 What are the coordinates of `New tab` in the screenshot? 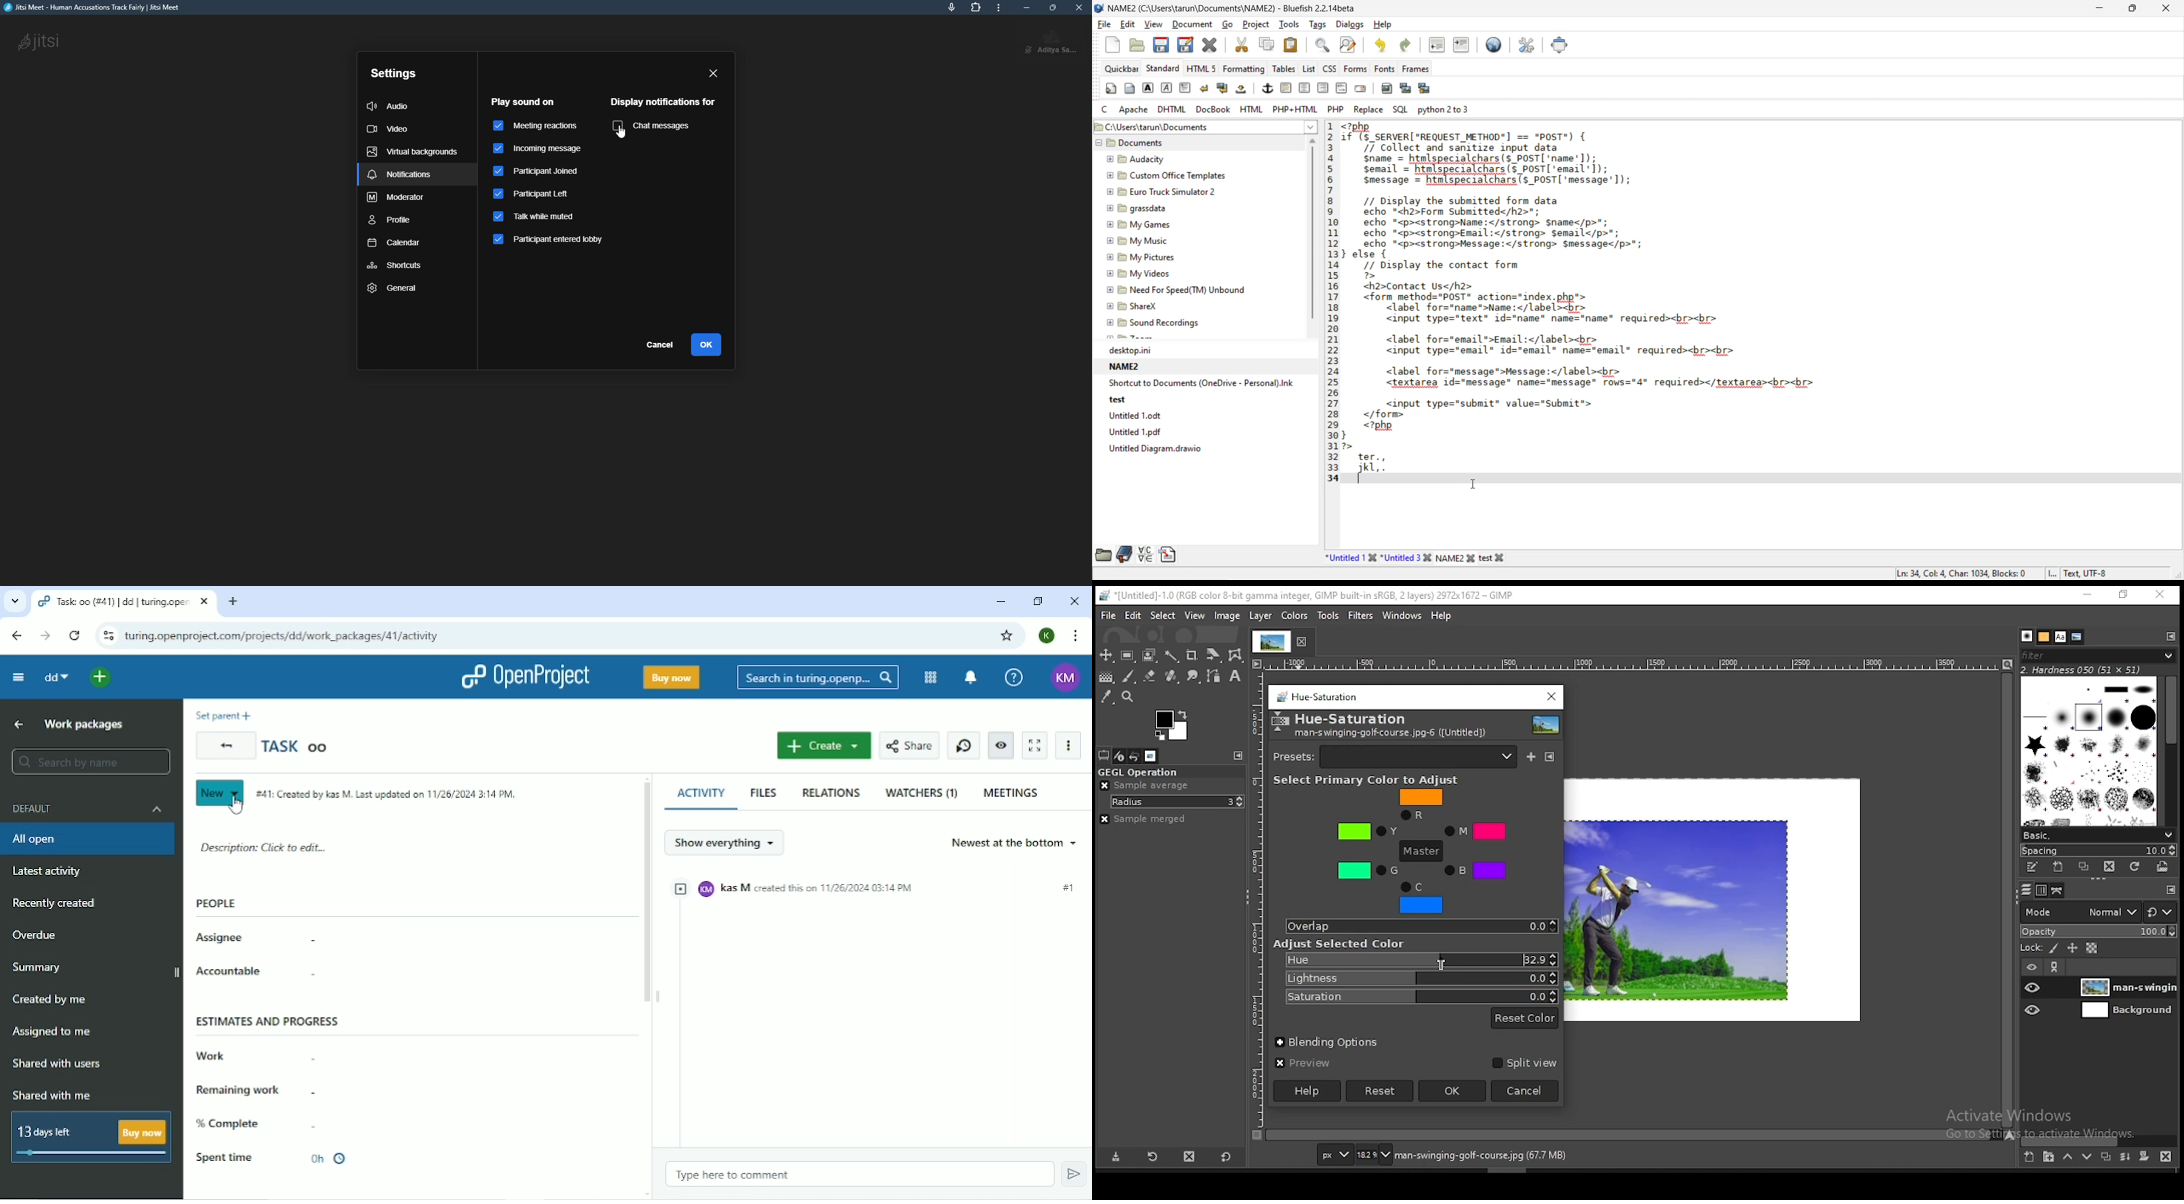 It's located at (233, 602).